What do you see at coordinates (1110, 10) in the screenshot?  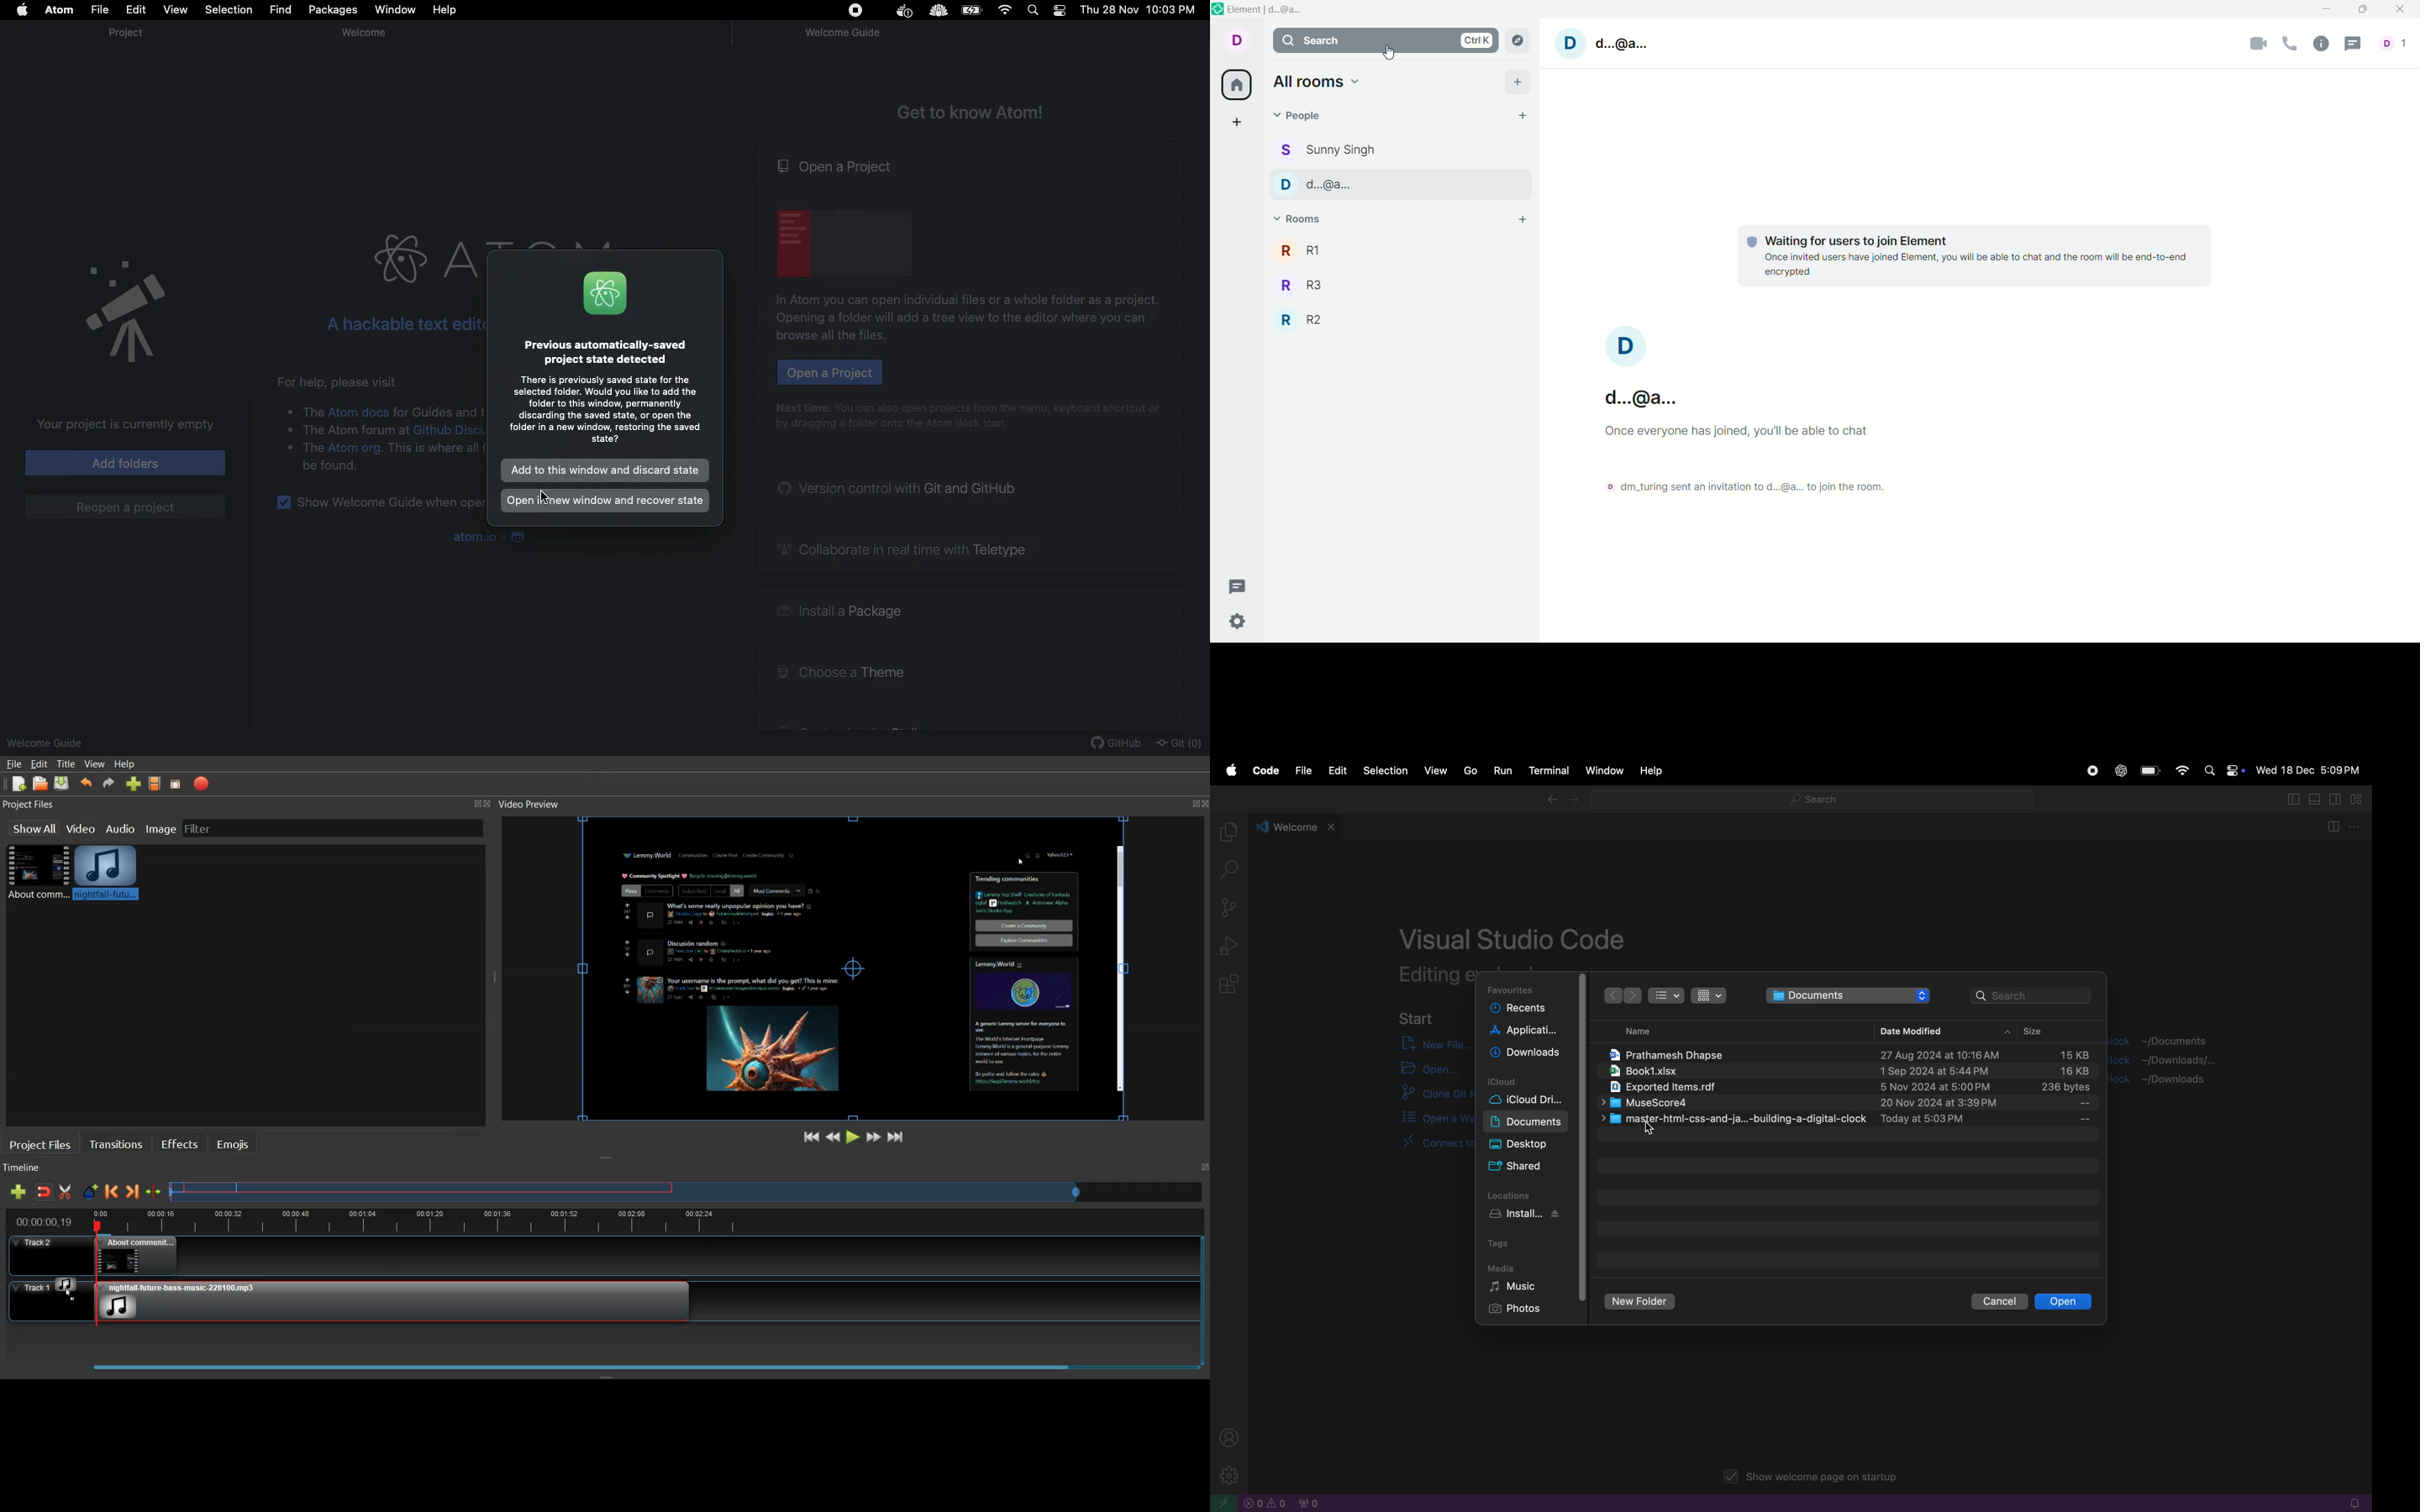 I see `Date` at bounding box center [1110, 10].